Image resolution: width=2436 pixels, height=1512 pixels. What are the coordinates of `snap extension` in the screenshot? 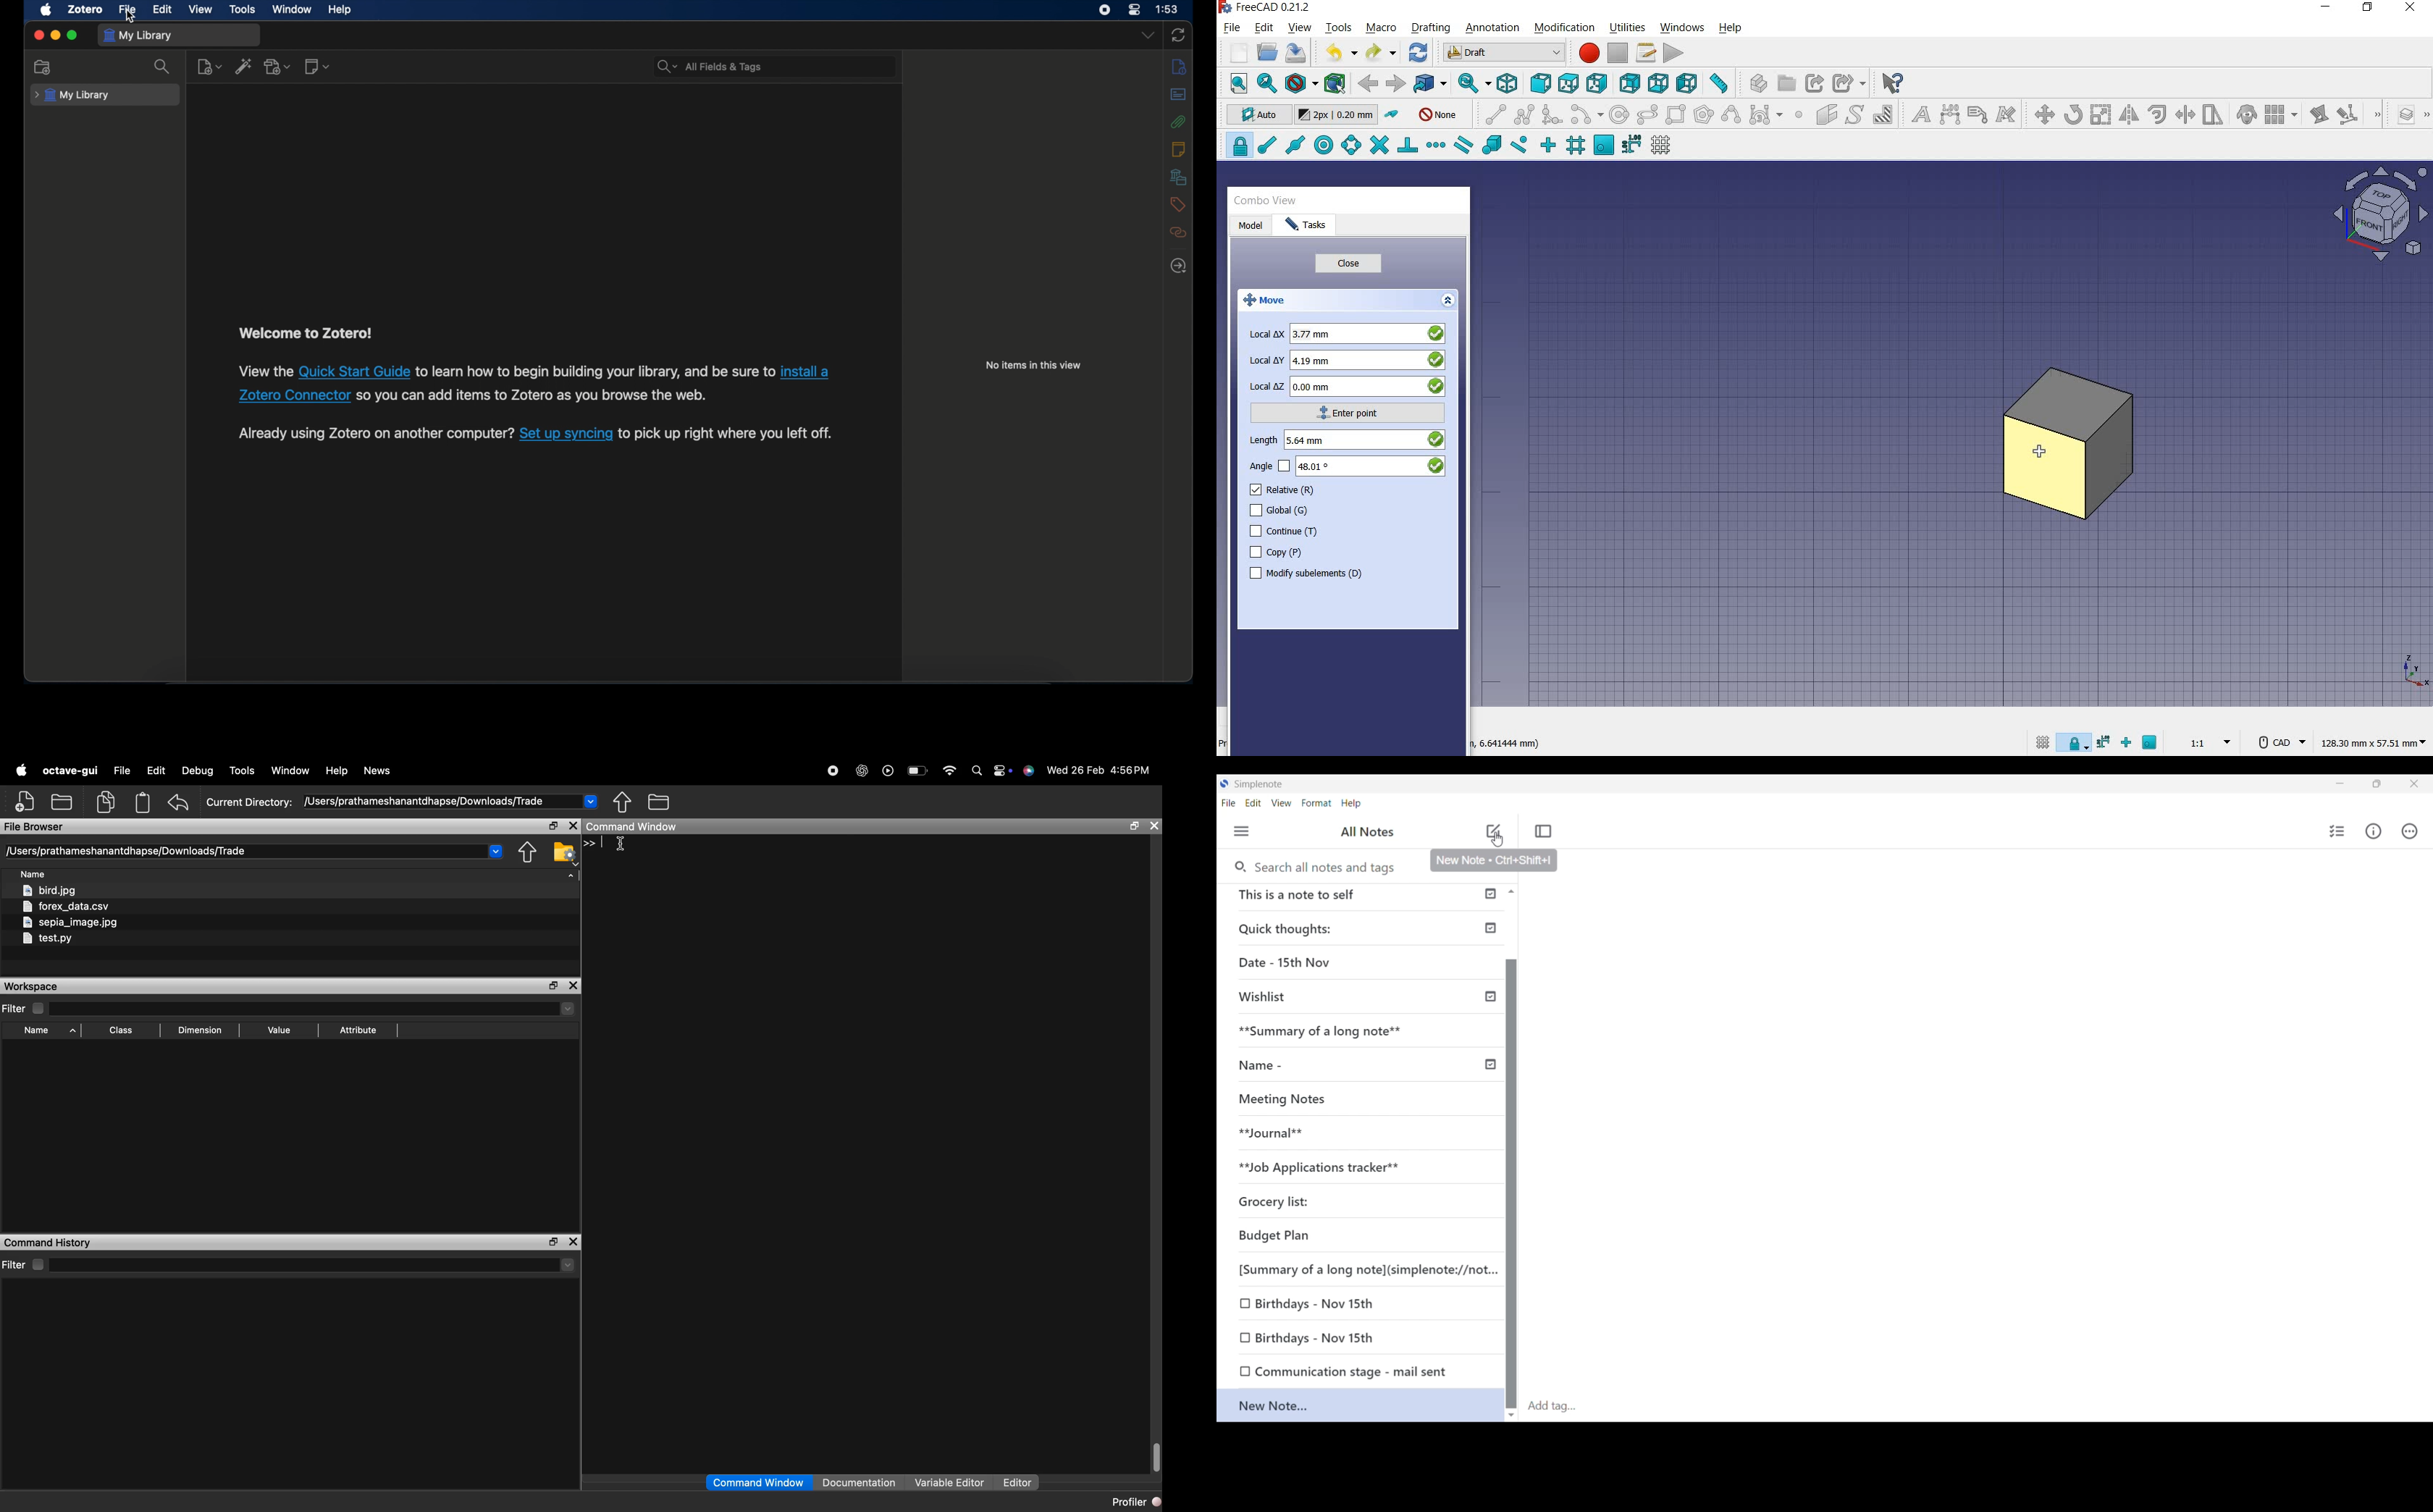 It's located at (1436, 146).